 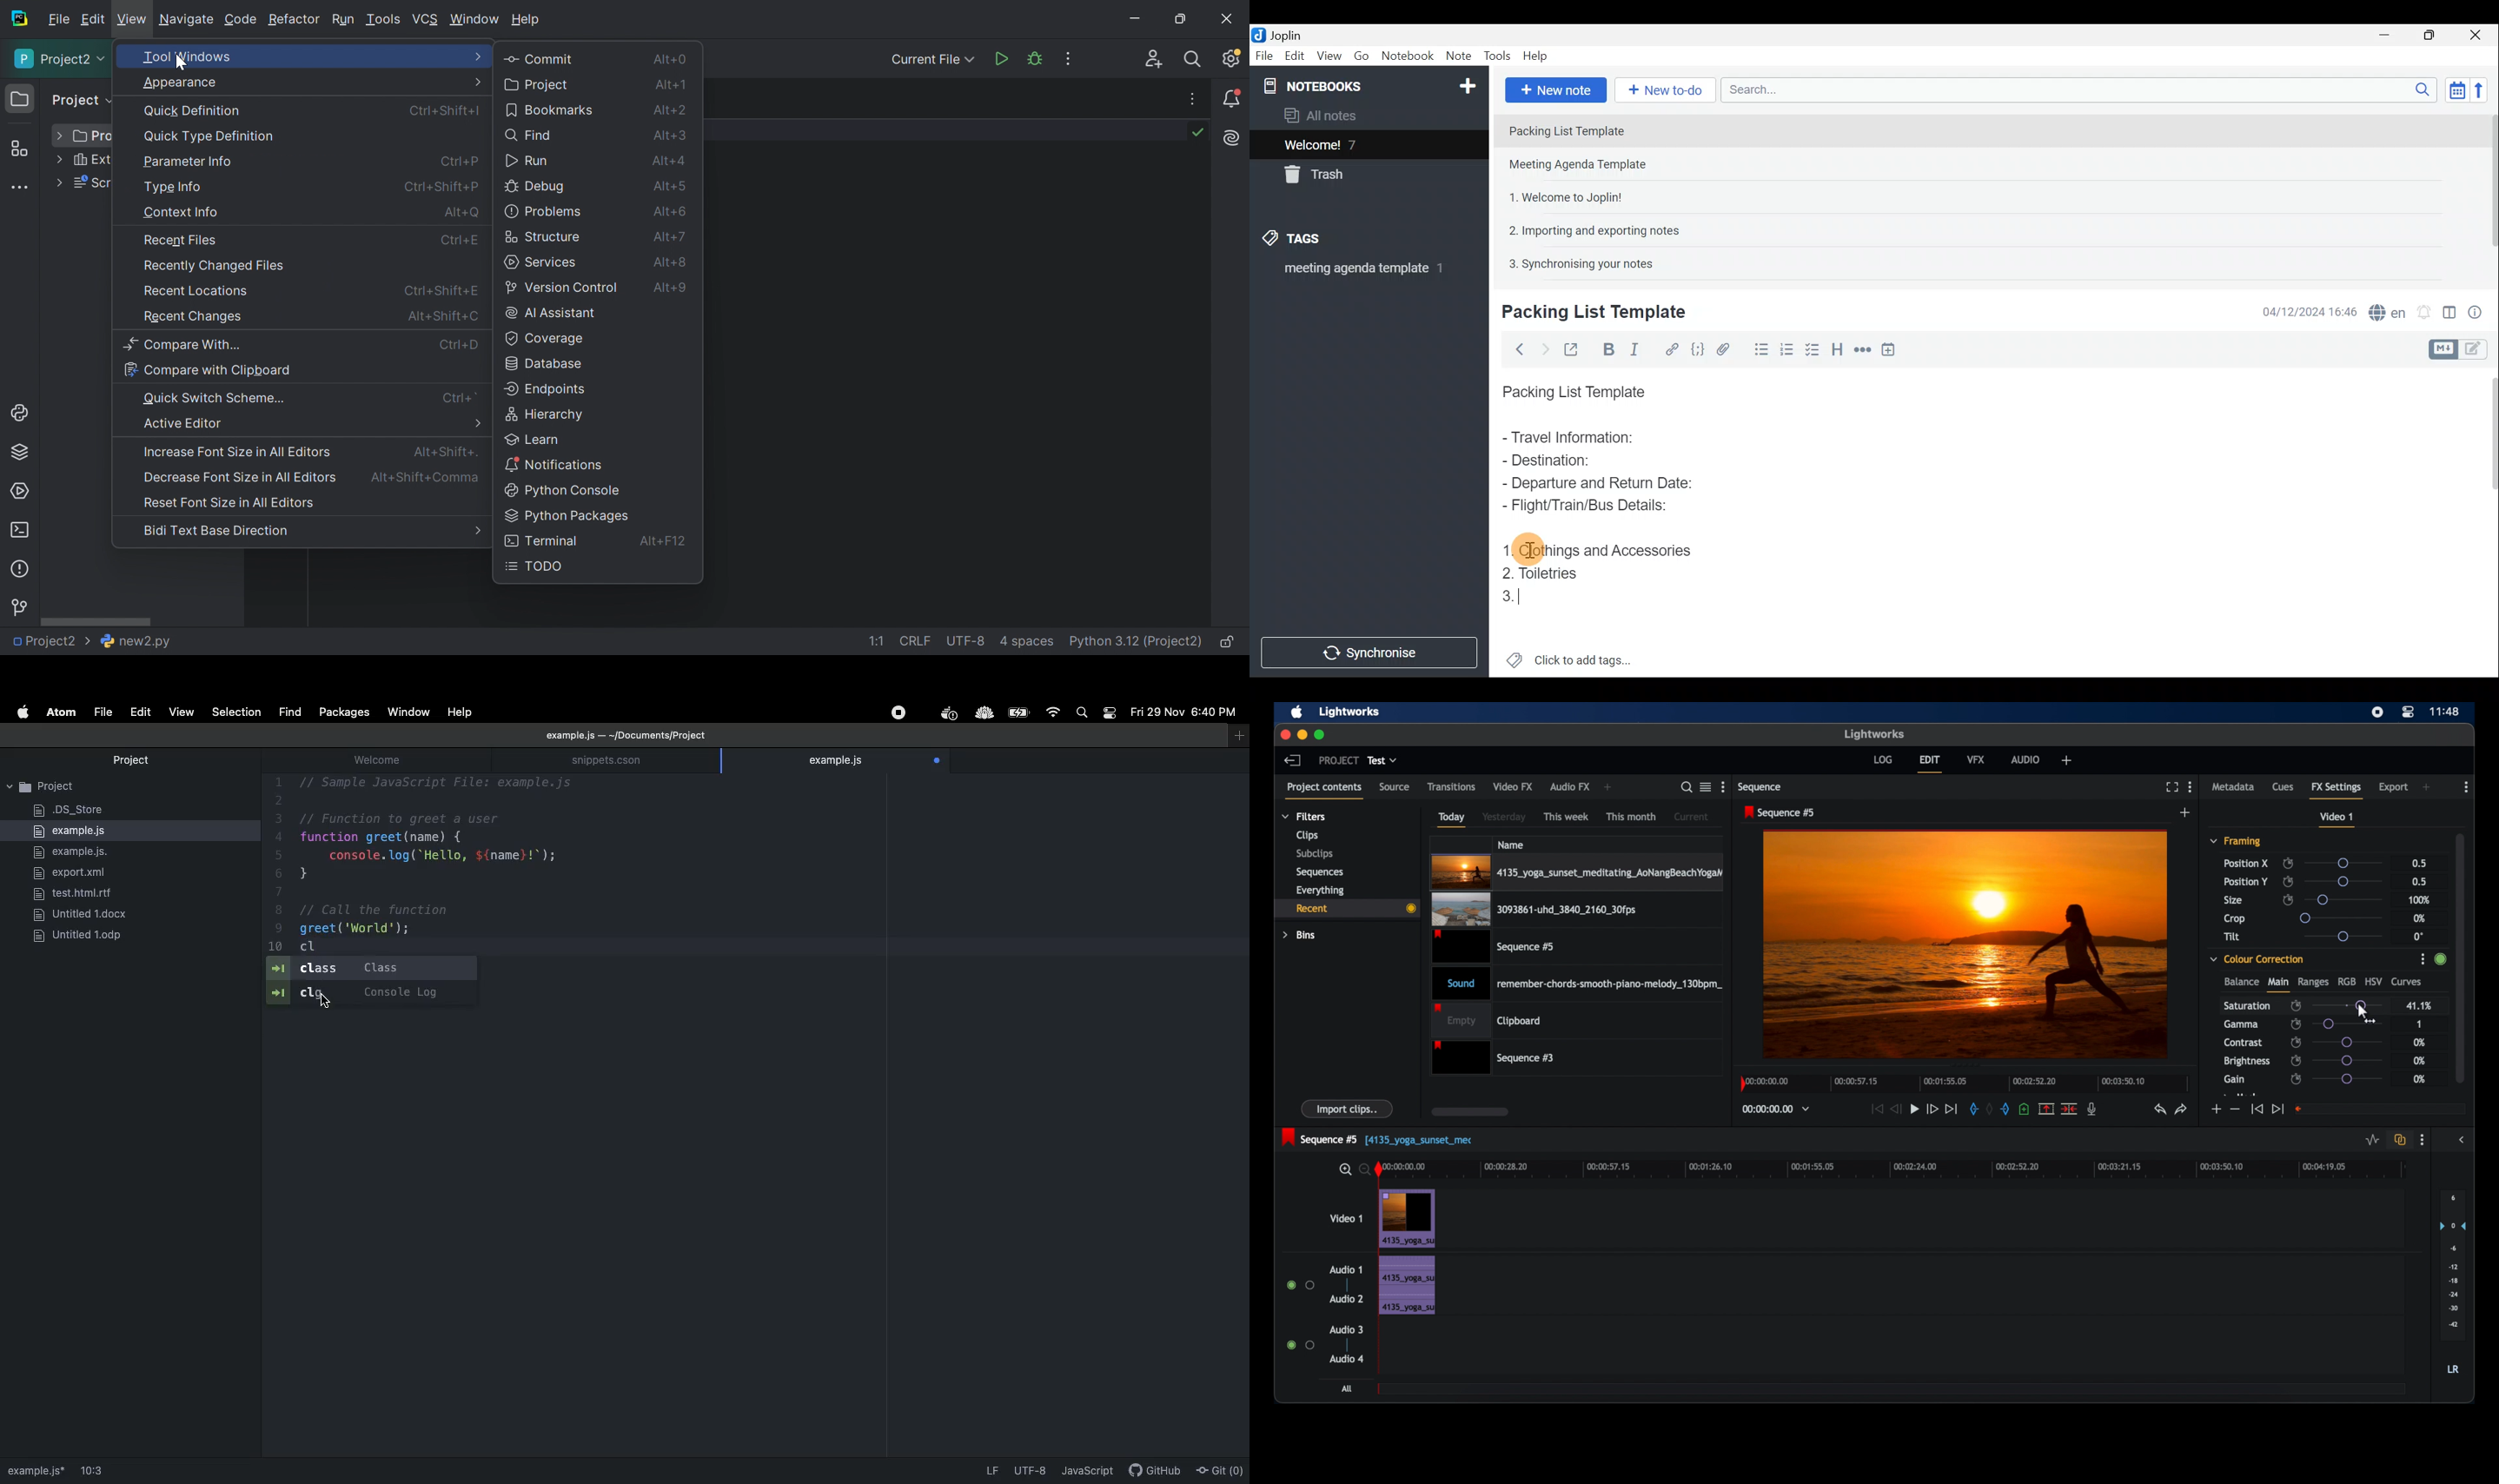 What do you see at coordinates (2424, 960) in the screenshot?
I see `More Options` at bounding box center [2424, 960].